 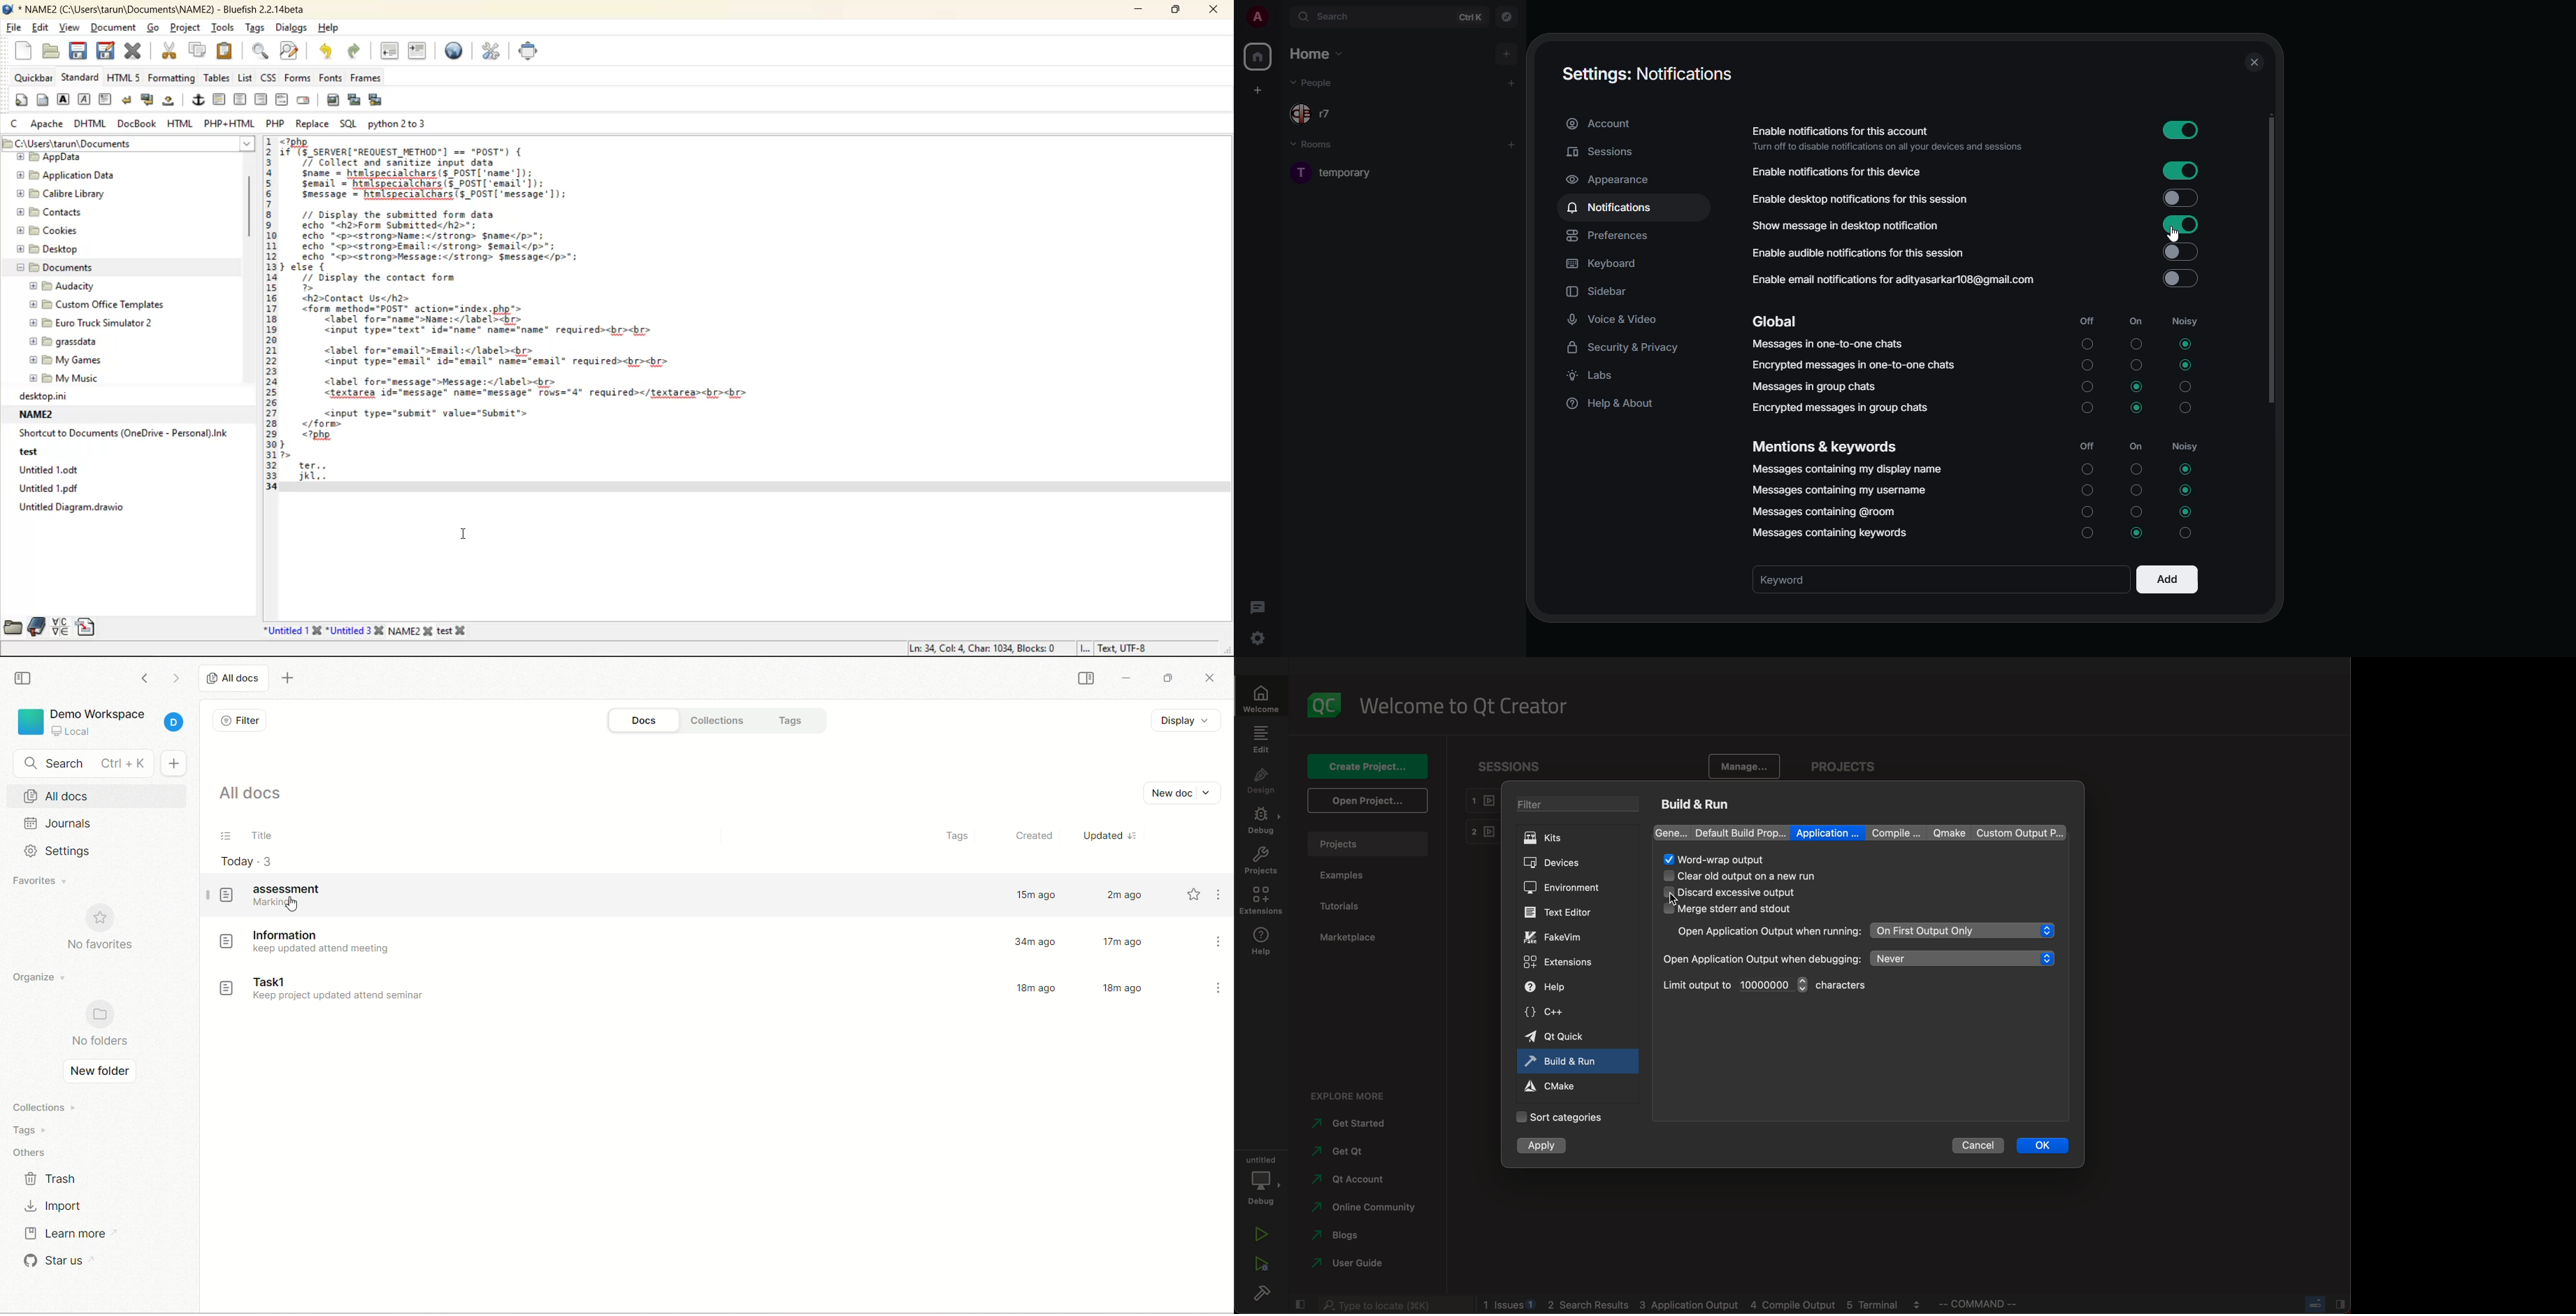 I want to click on quick, so click(x=1566, y=1036).